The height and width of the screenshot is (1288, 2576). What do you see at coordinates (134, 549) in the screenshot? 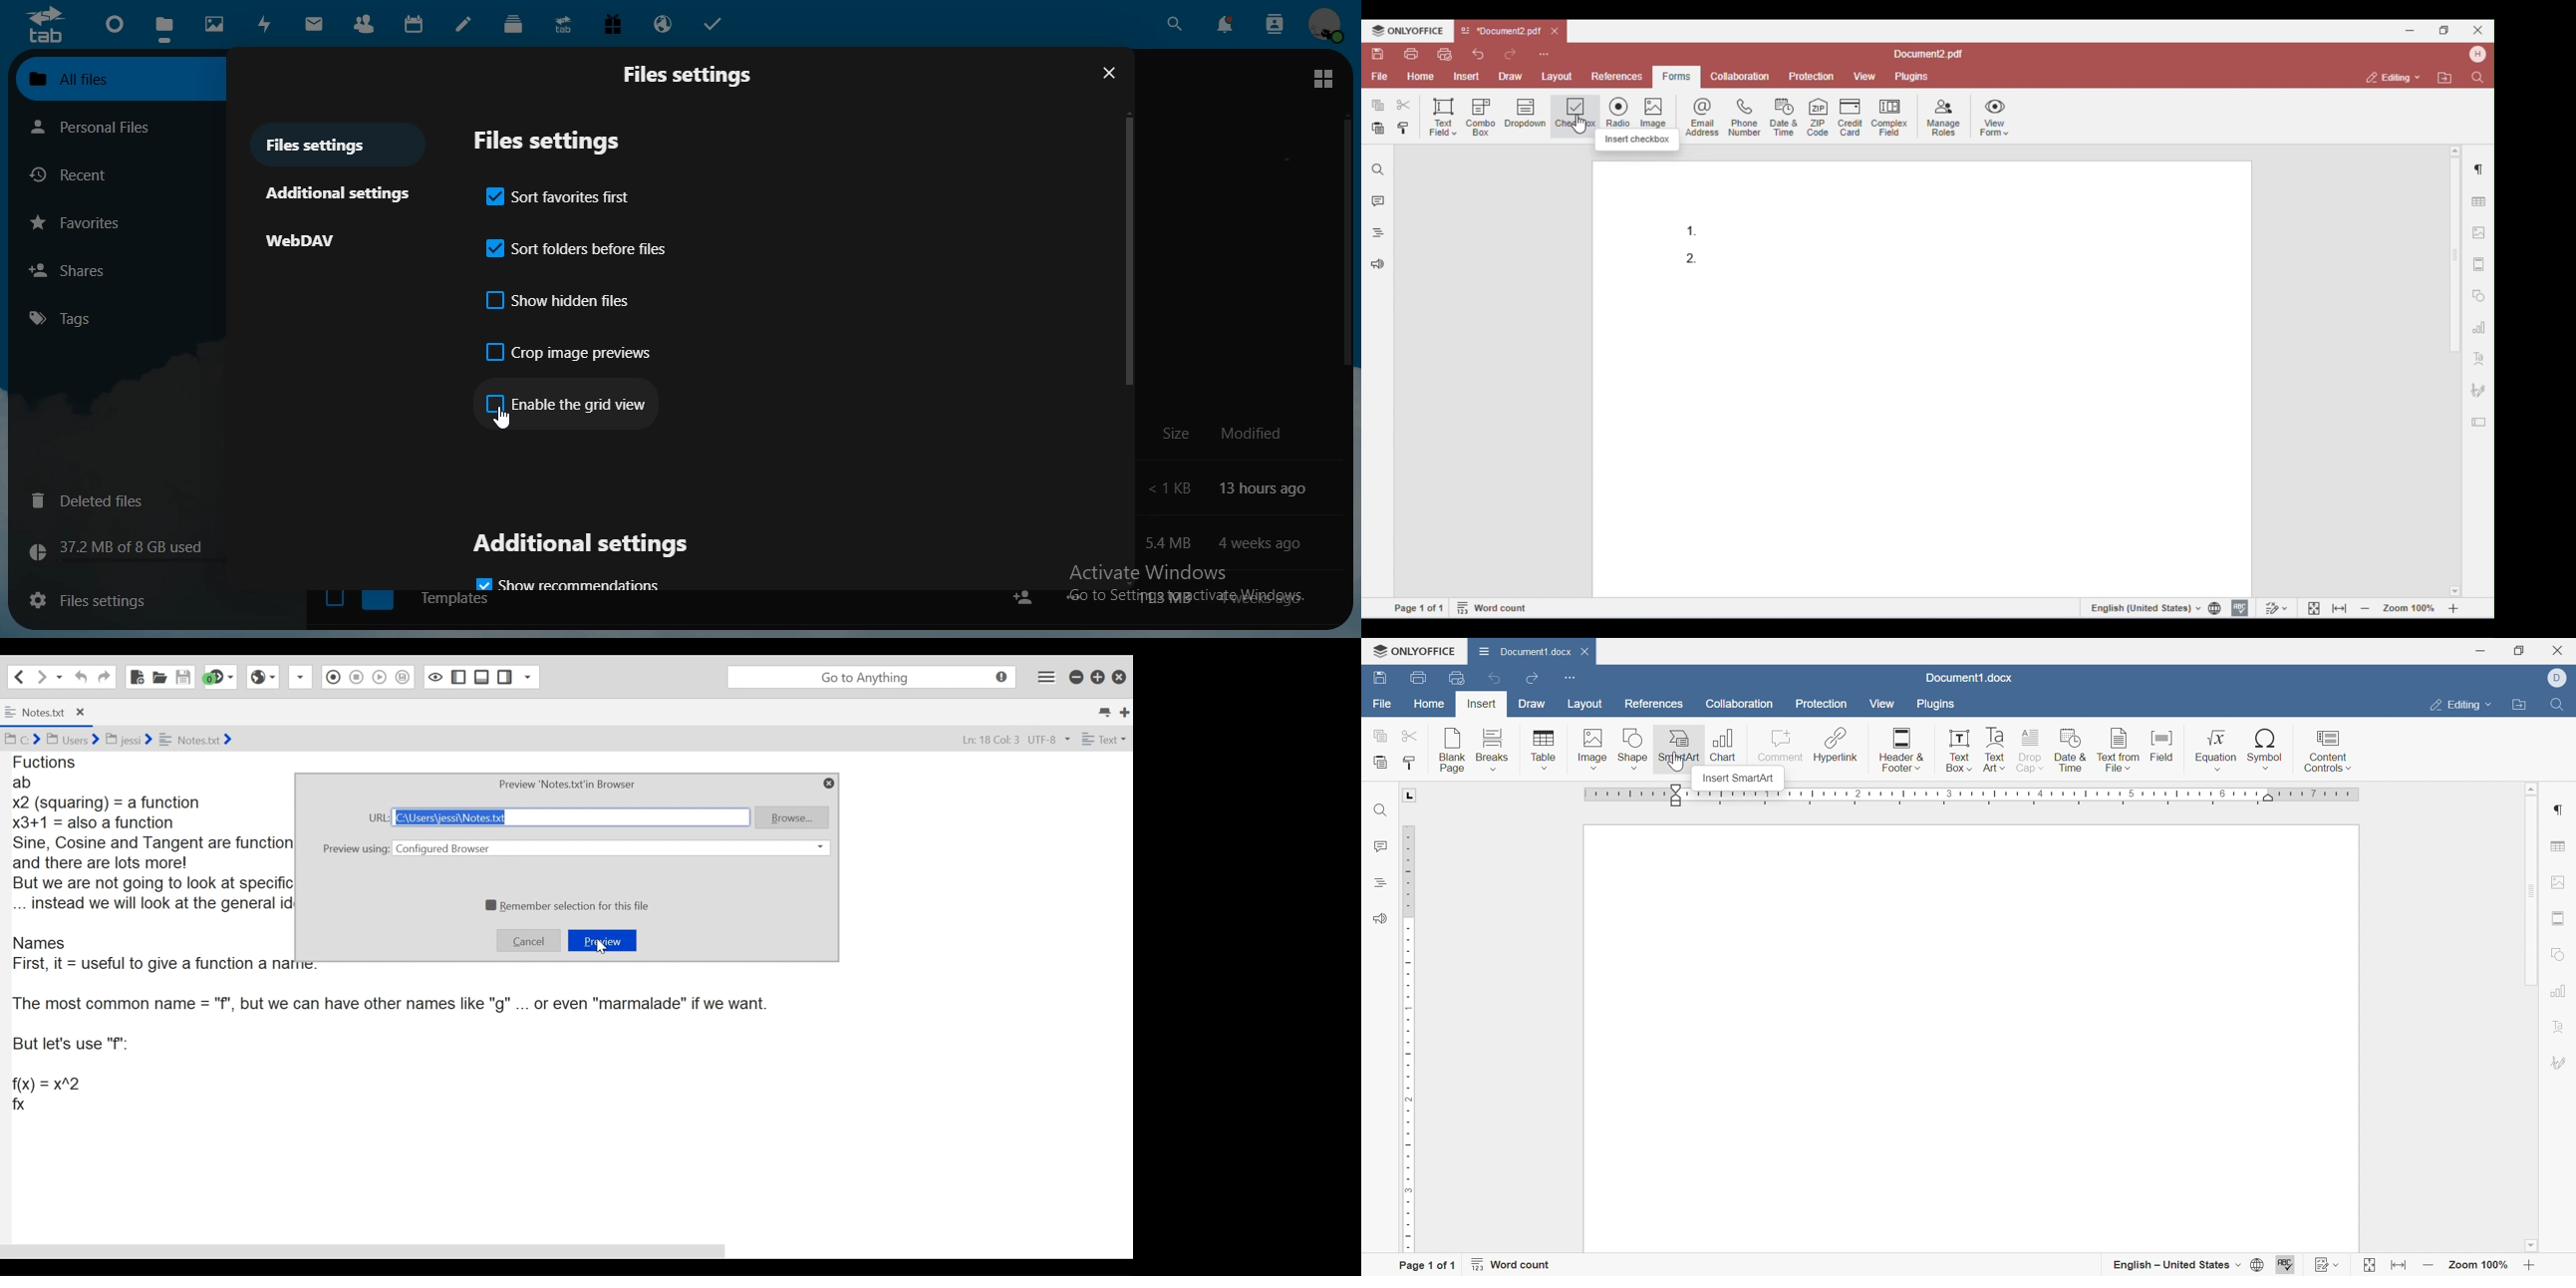
I see `text` at bounding box center [134, 549].